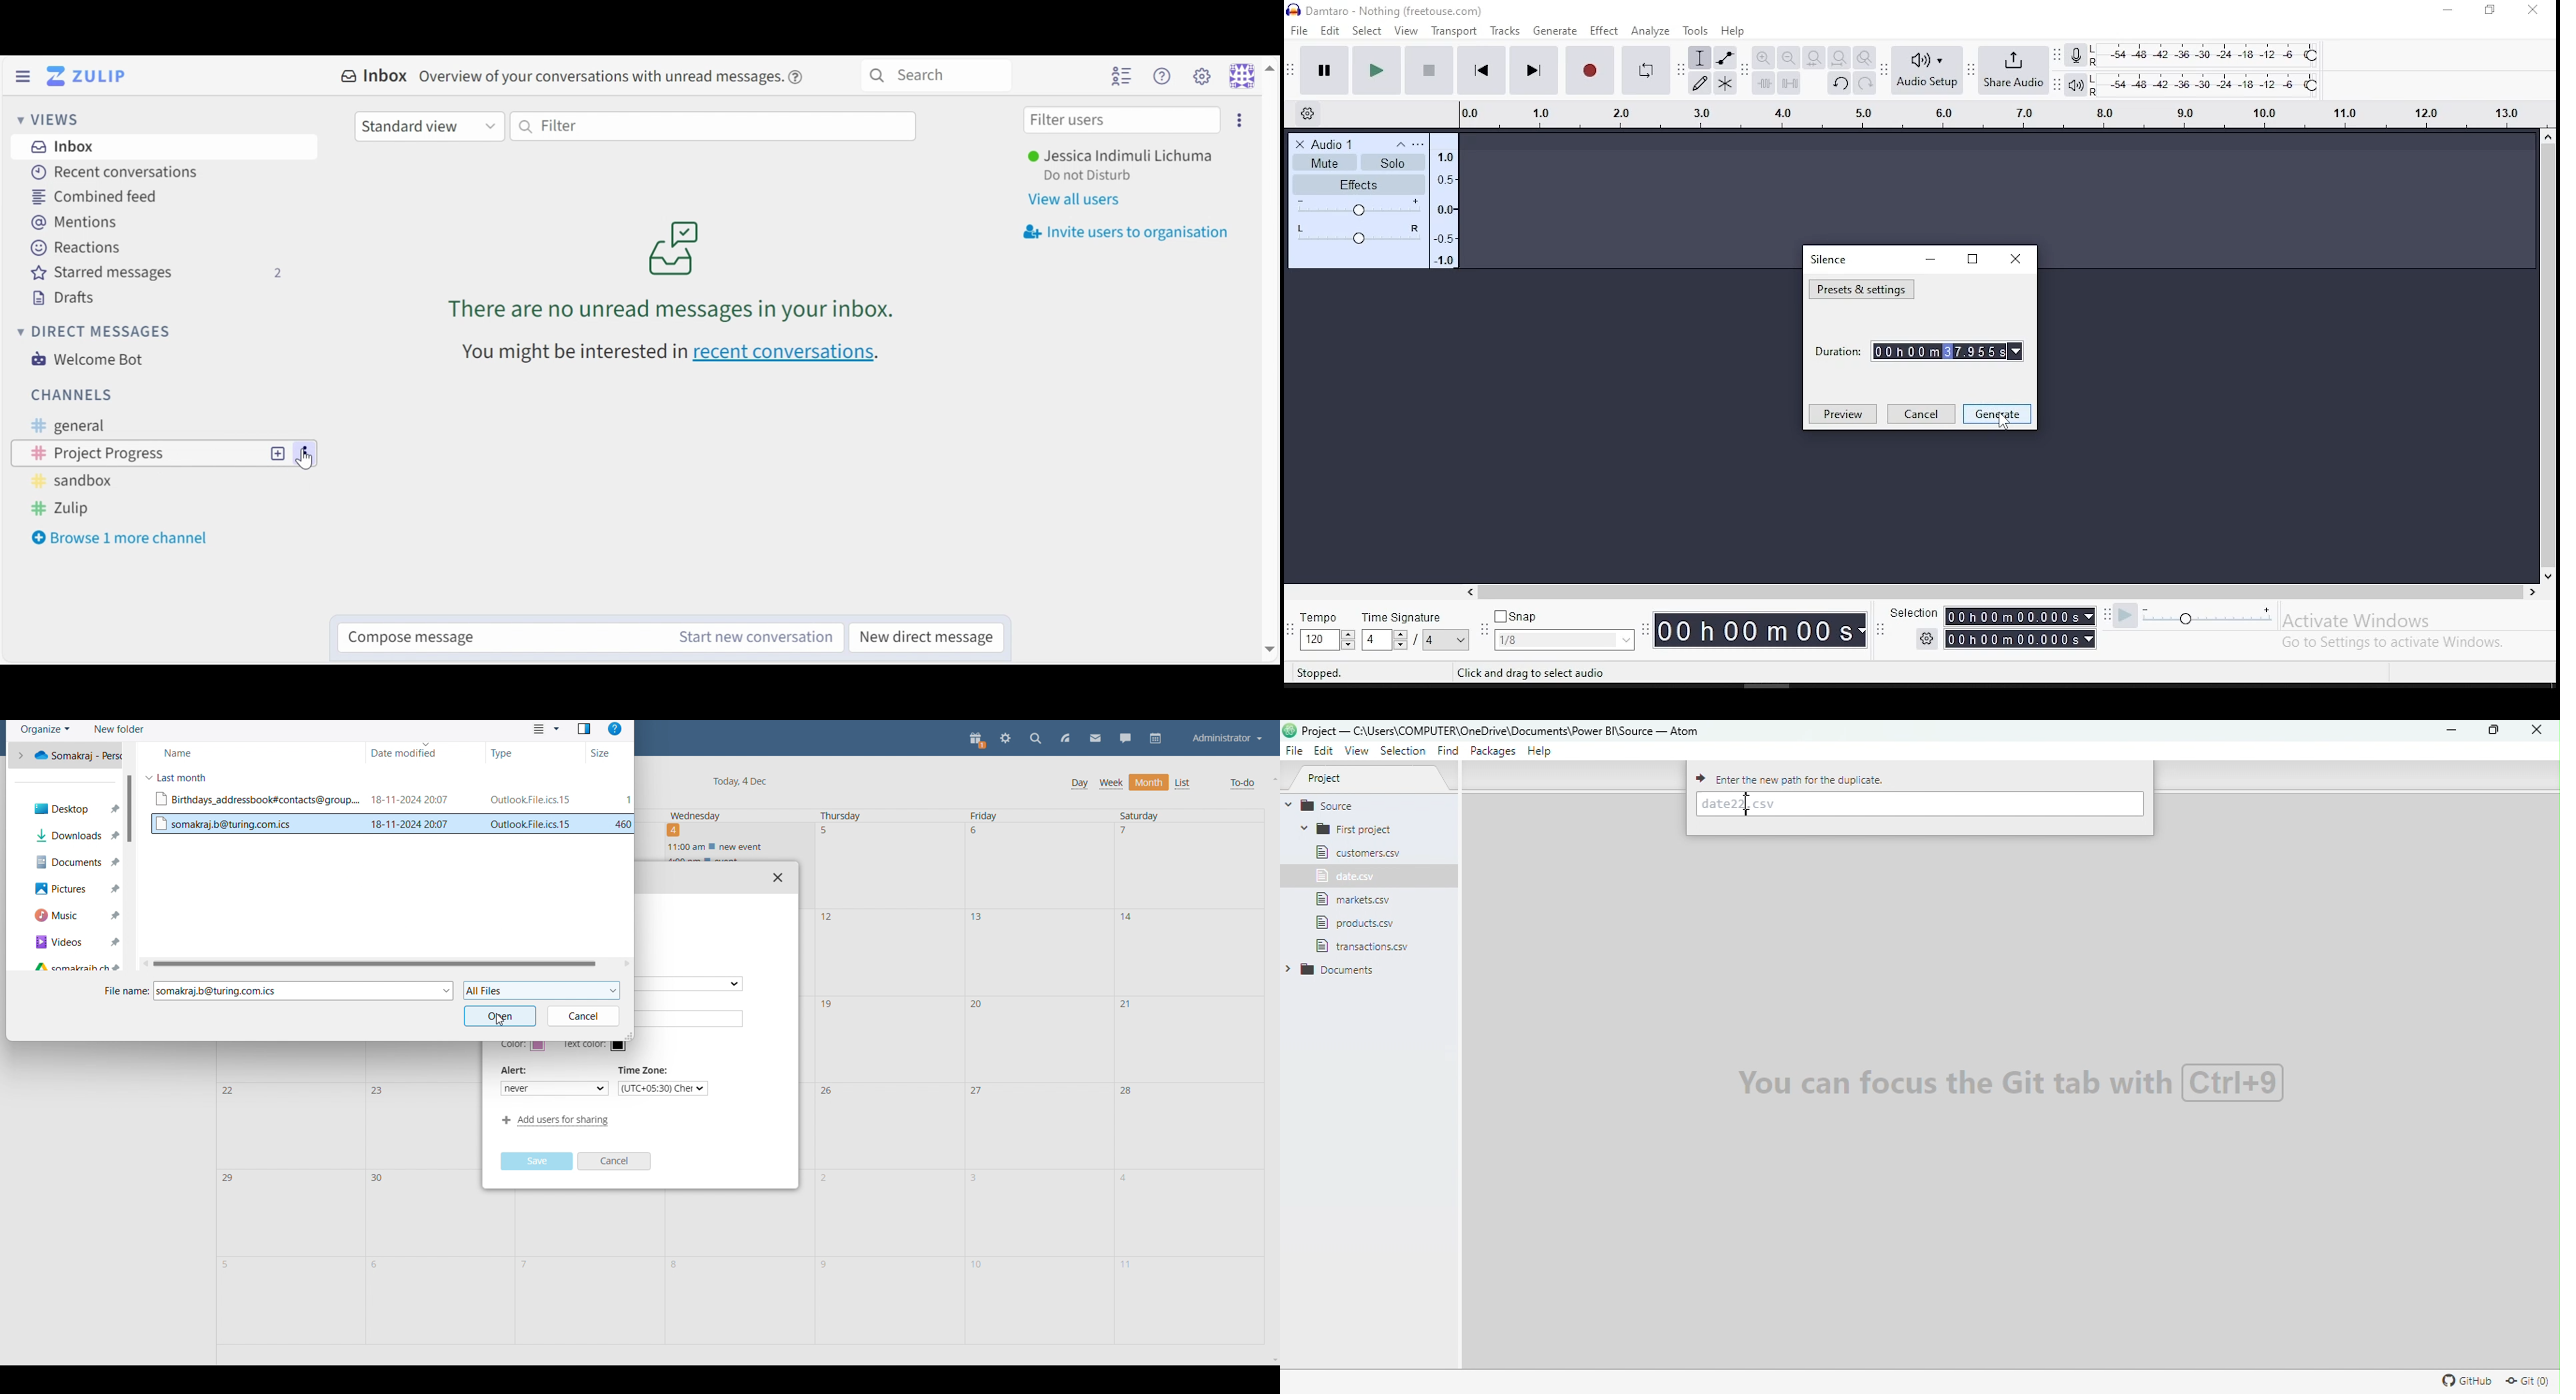 This screenshot has height=1400, width=2576. Describe the element at coordinates (1496, 751) in the screenshot. I see `Packages` at that location.